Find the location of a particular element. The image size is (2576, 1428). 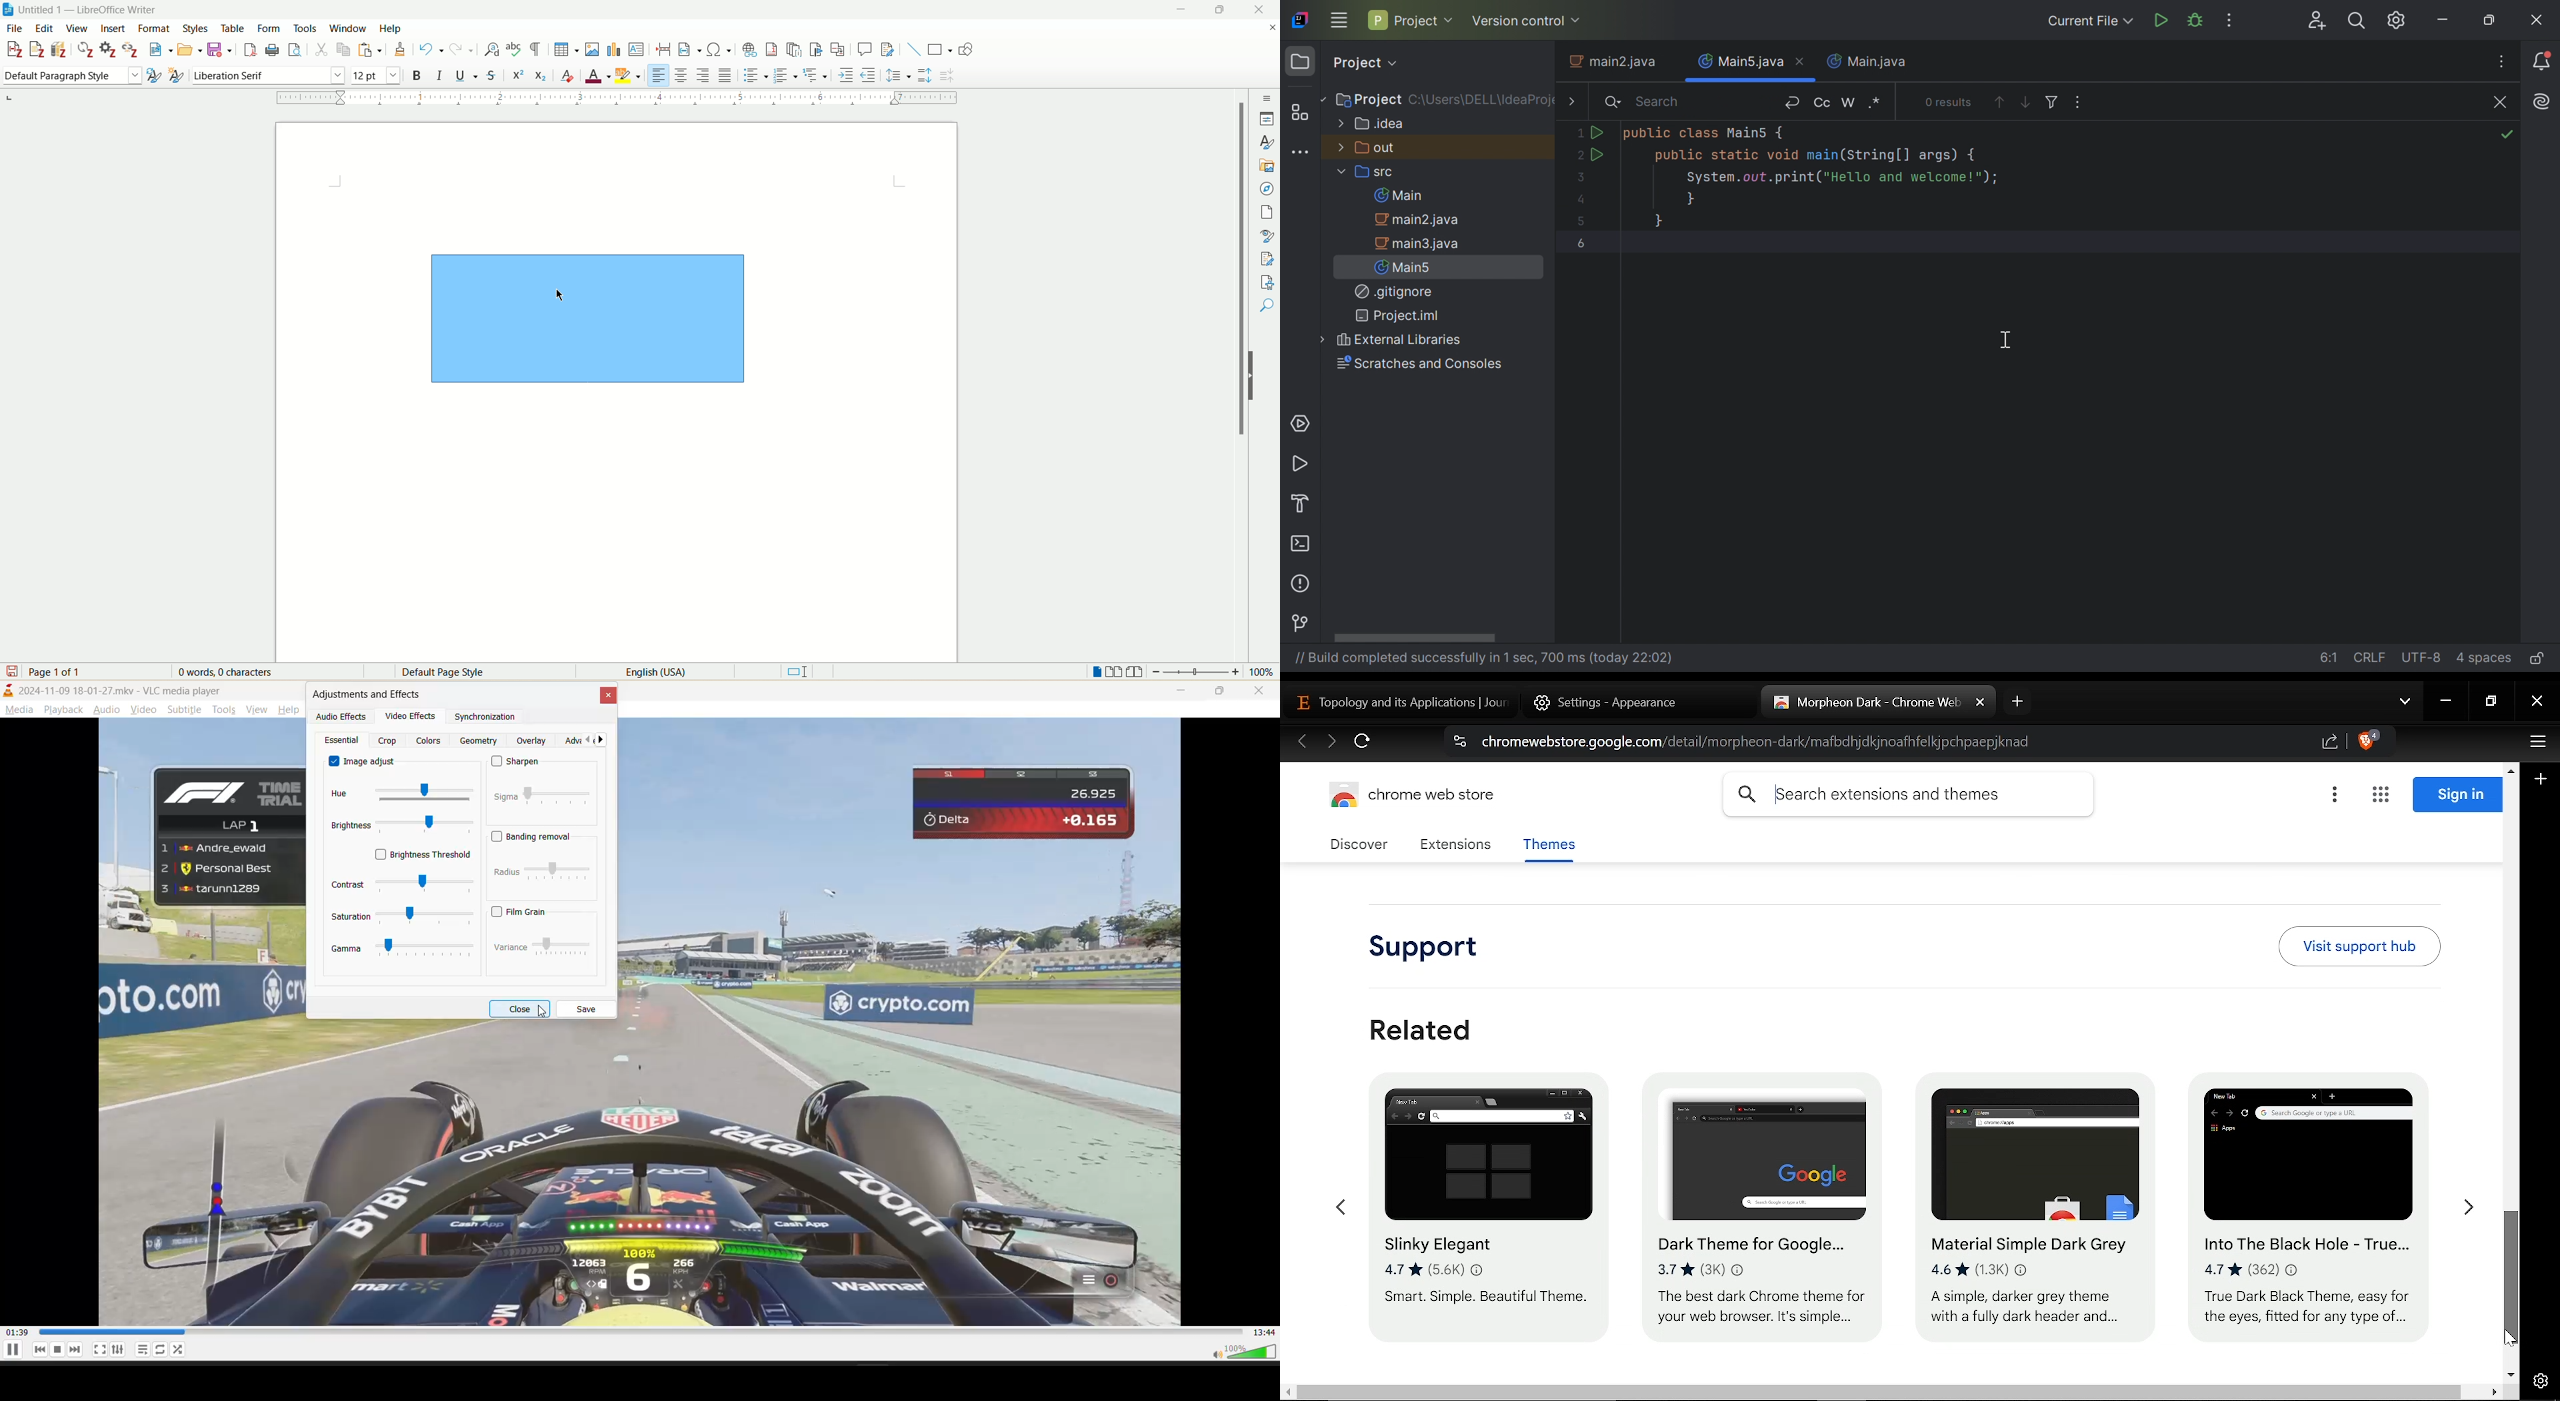

essential is located at coordinates (343, 740).